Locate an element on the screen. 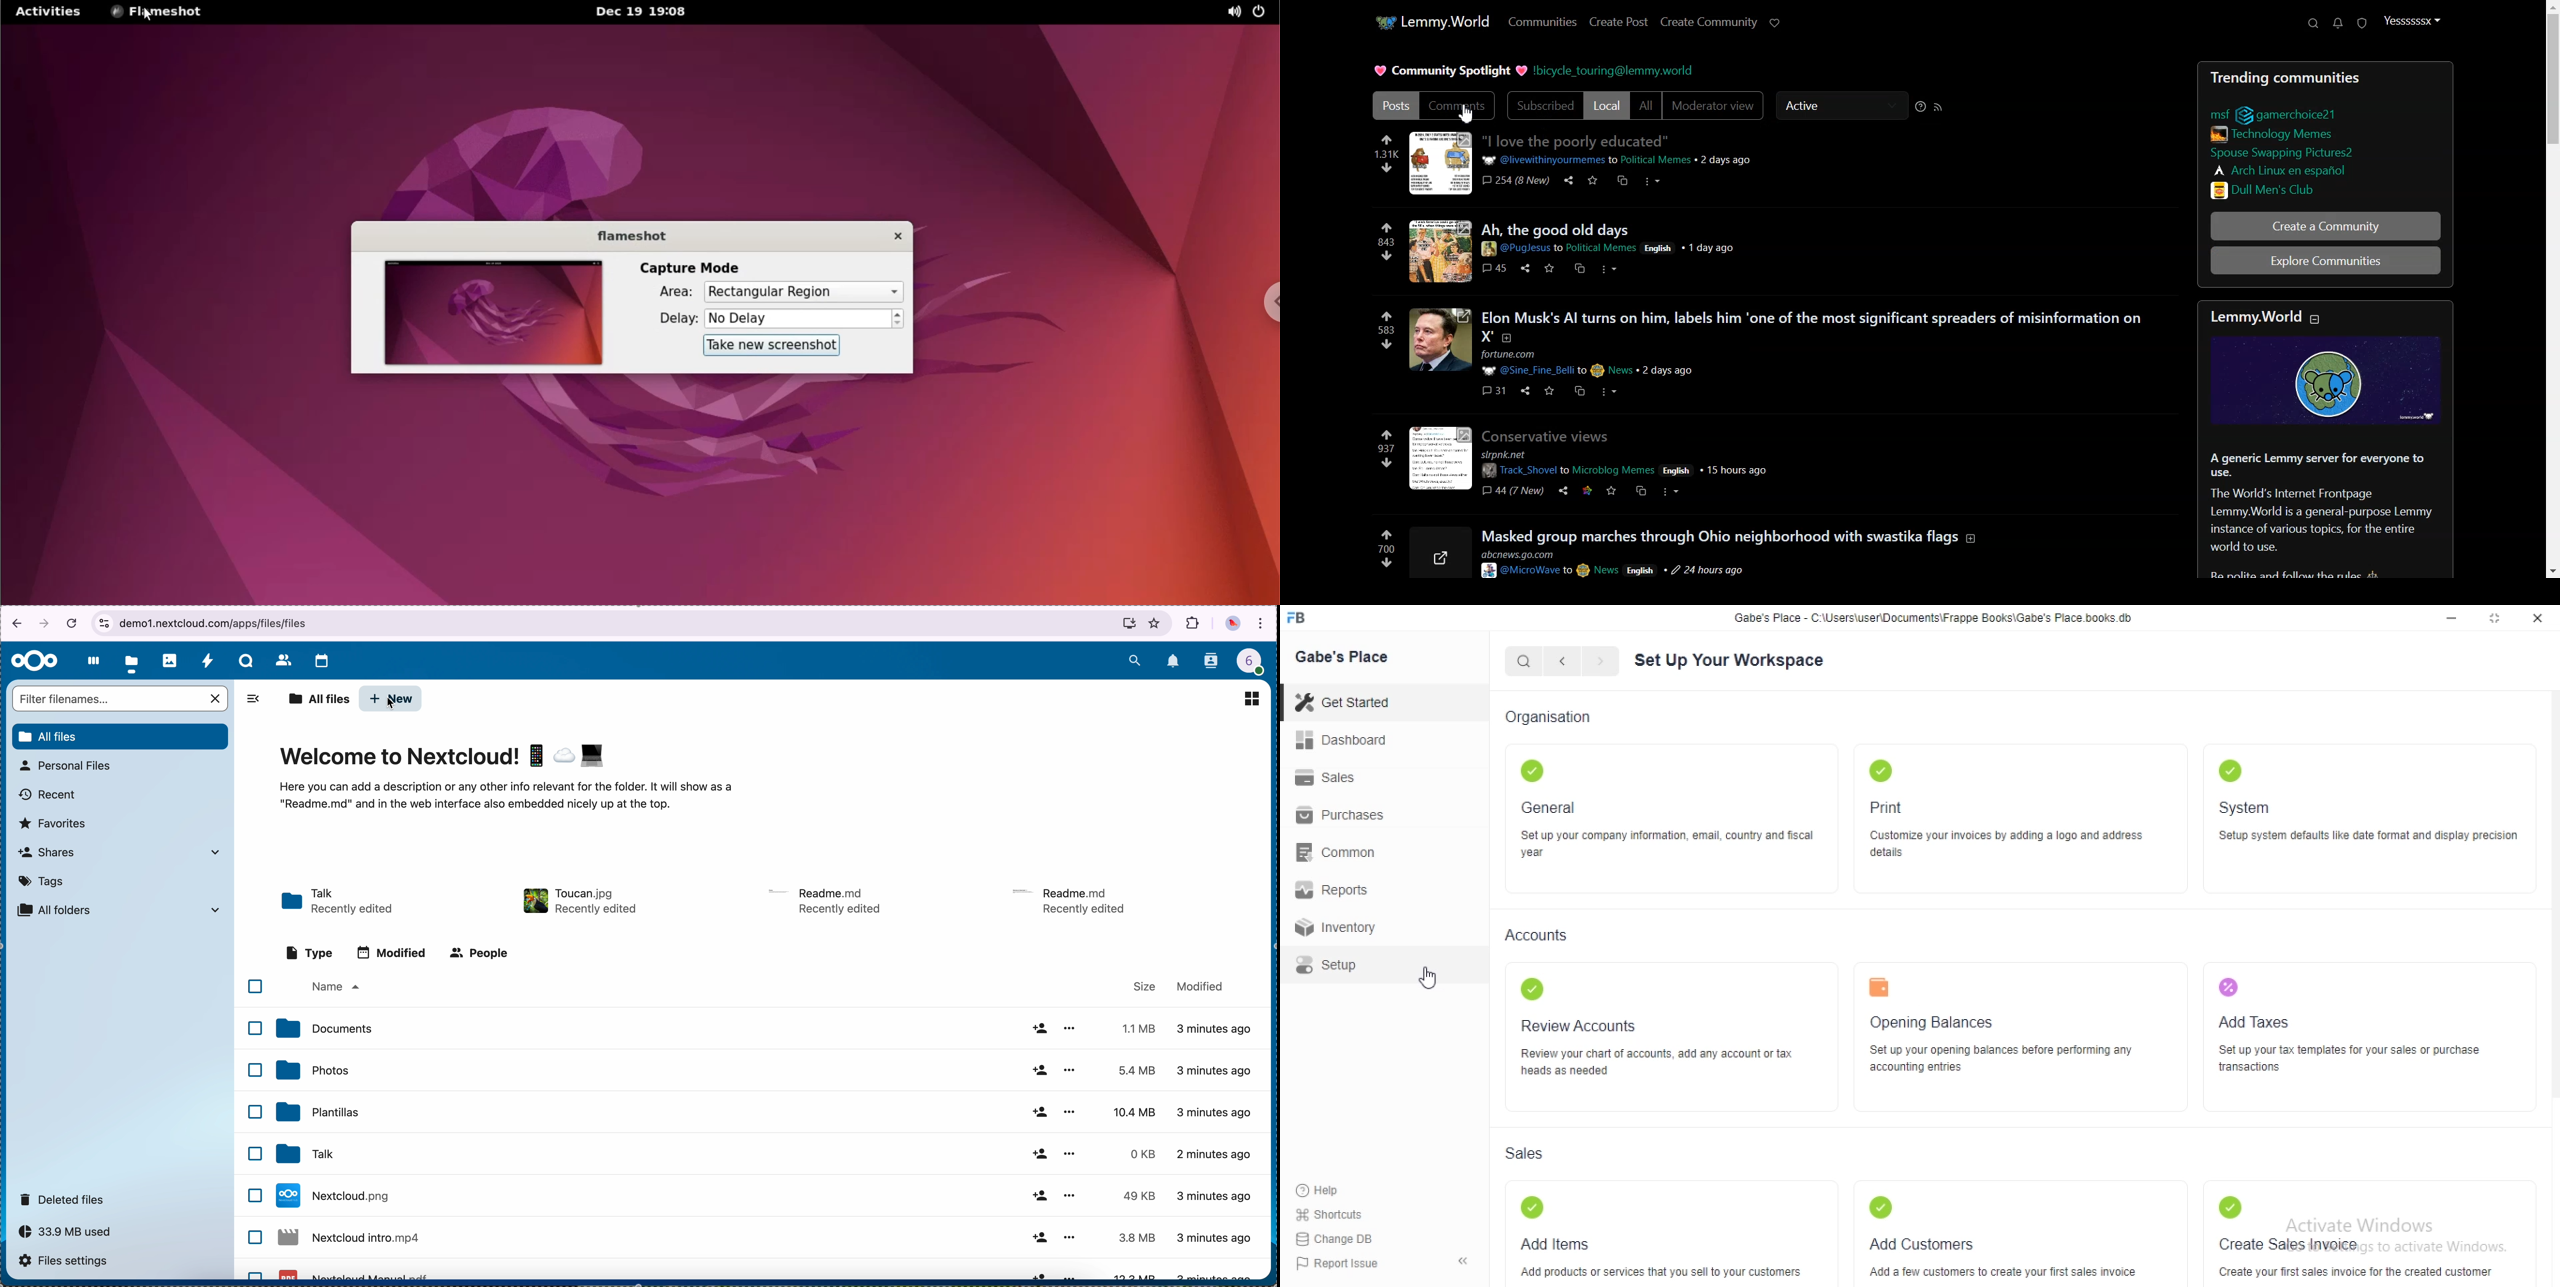 The width and height of the screenshot is (2576, 1288). customize and control Google Chrome is located at coordinates (1261, 624).